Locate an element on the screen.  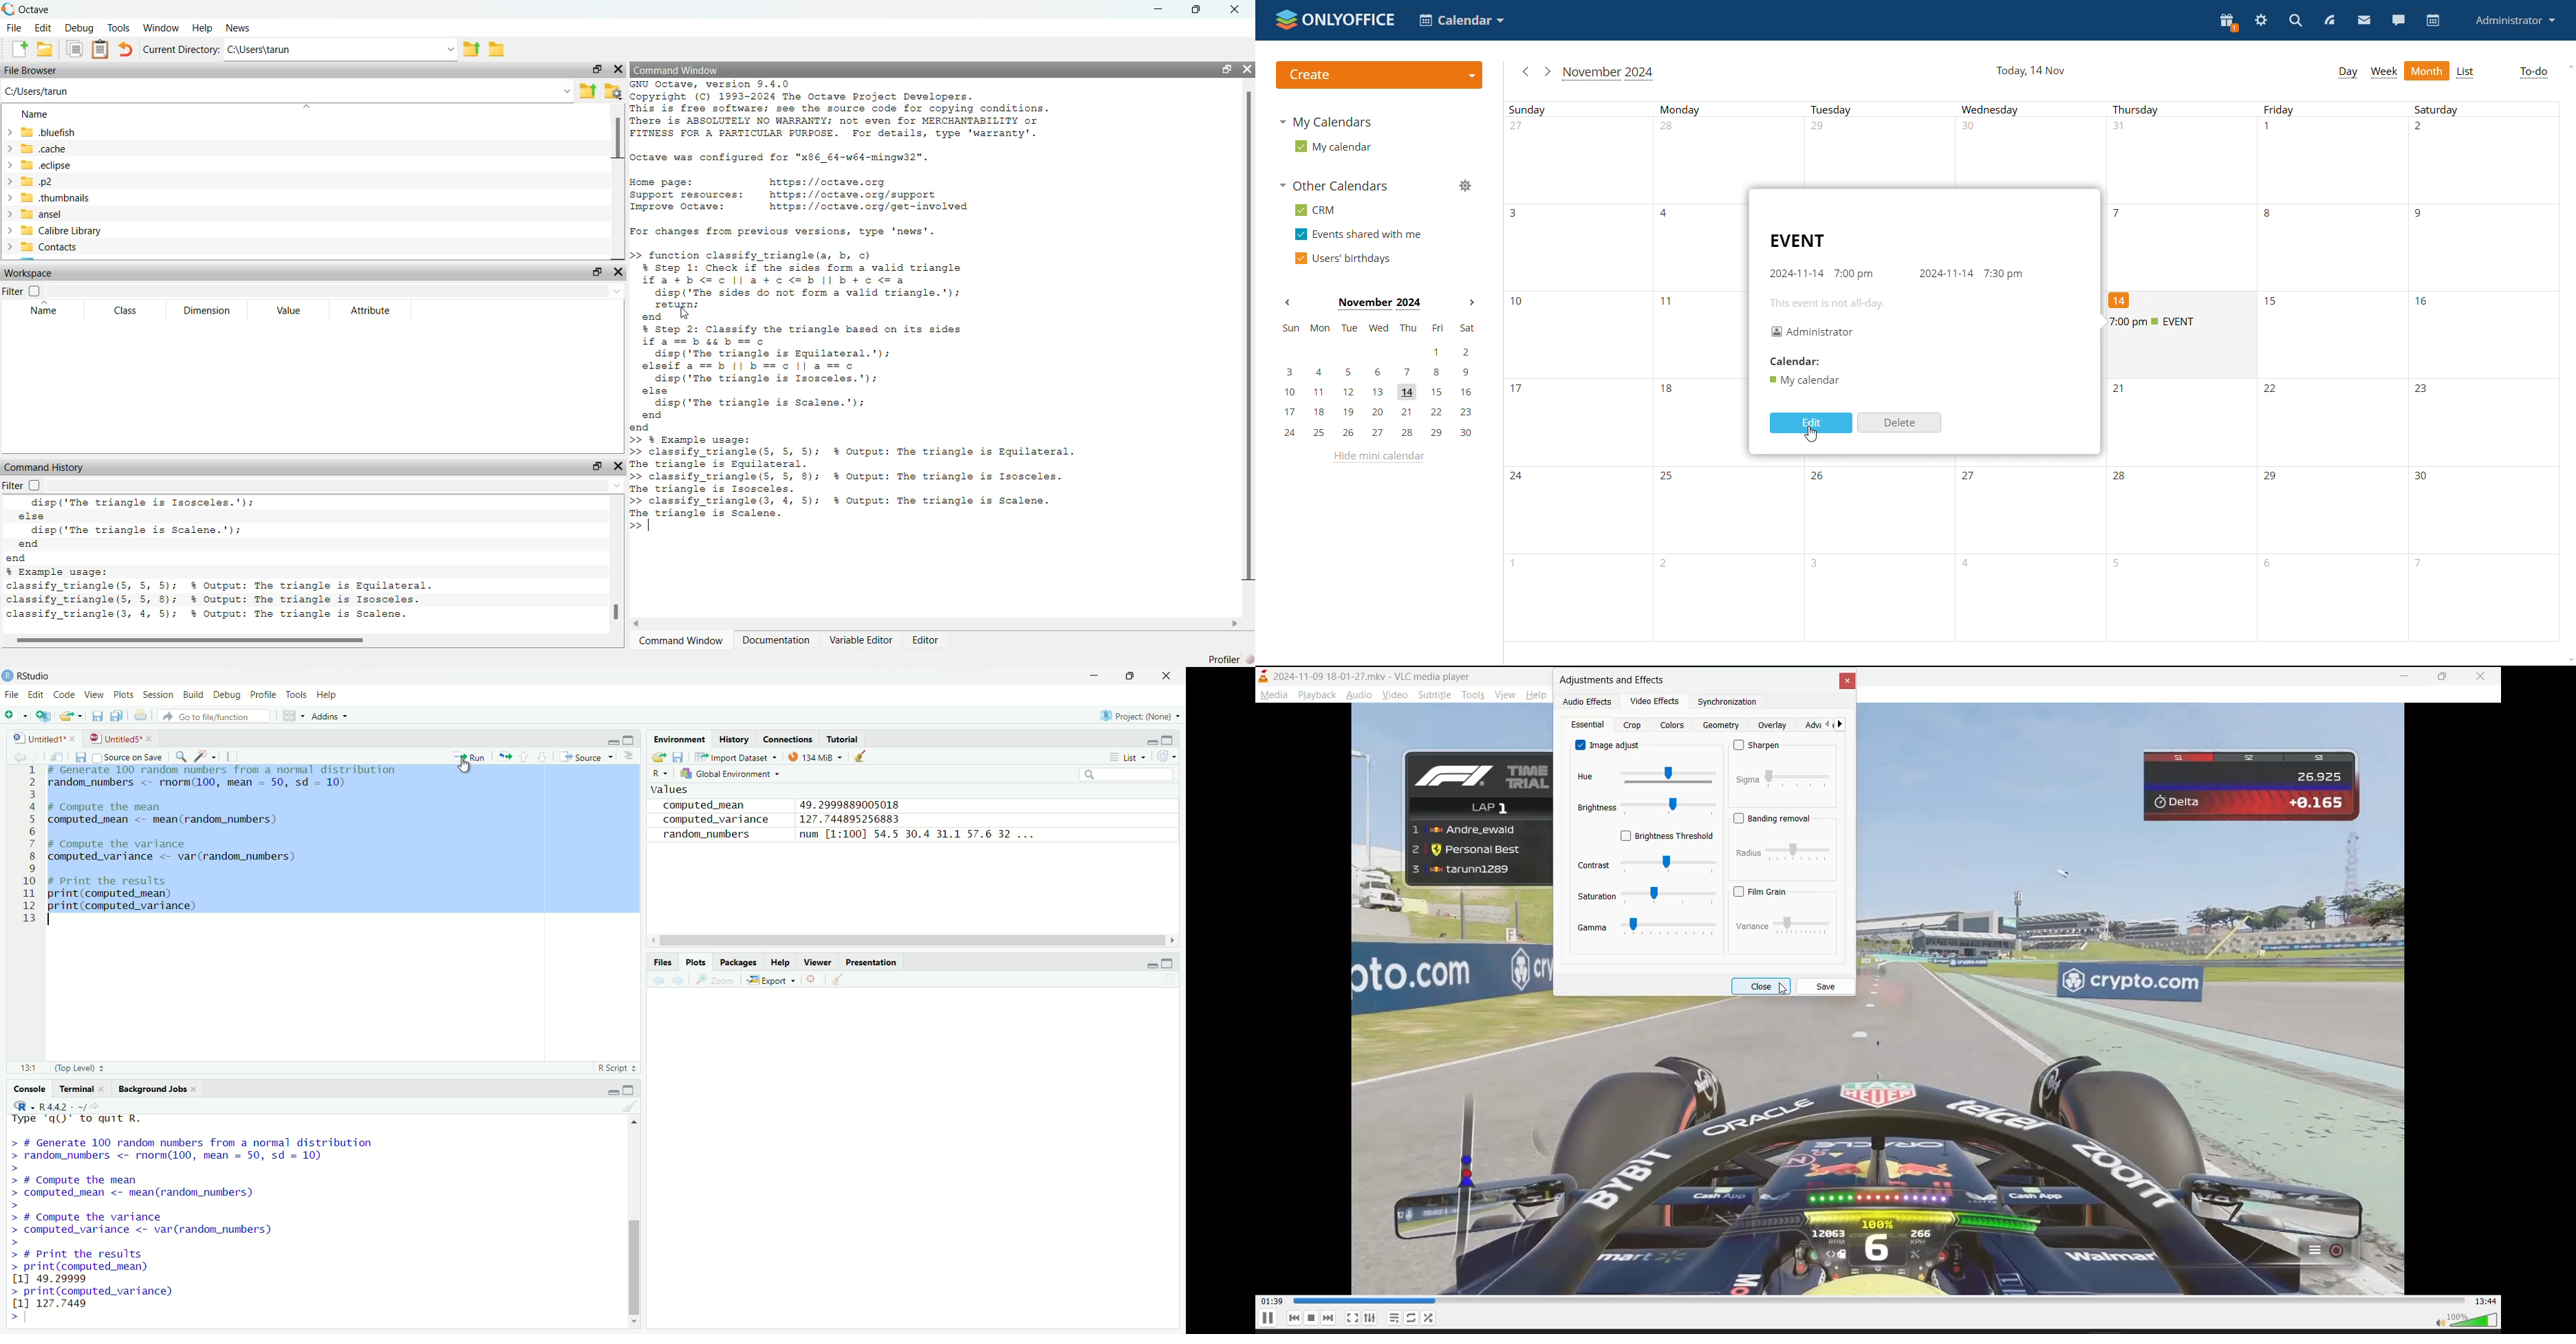
source on save is located at coordinates (129, 757).